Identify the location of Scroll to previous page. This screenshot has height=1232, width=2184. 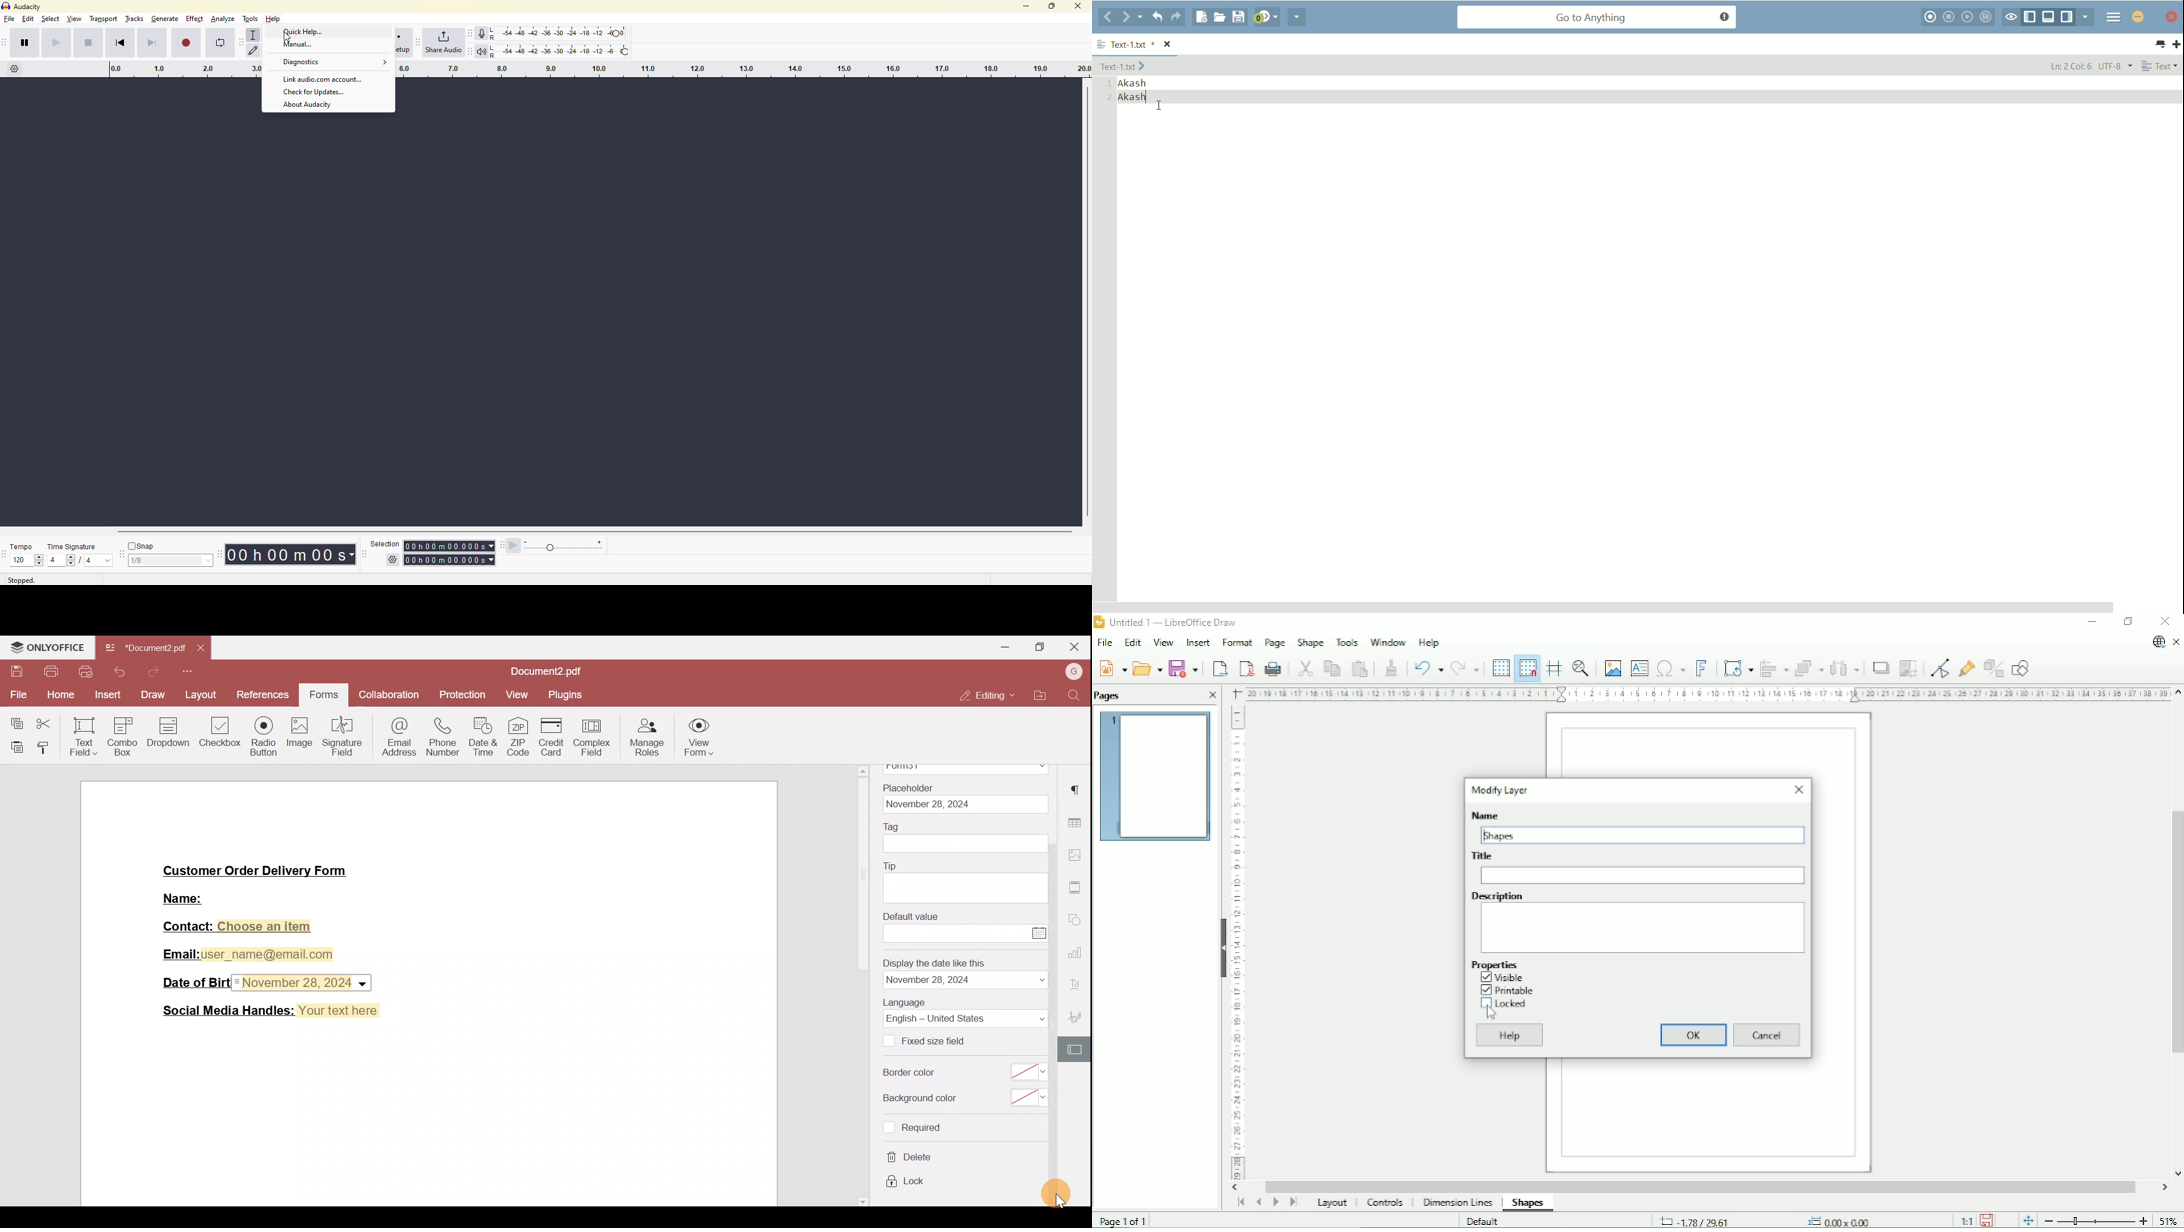
(1258, 1202).